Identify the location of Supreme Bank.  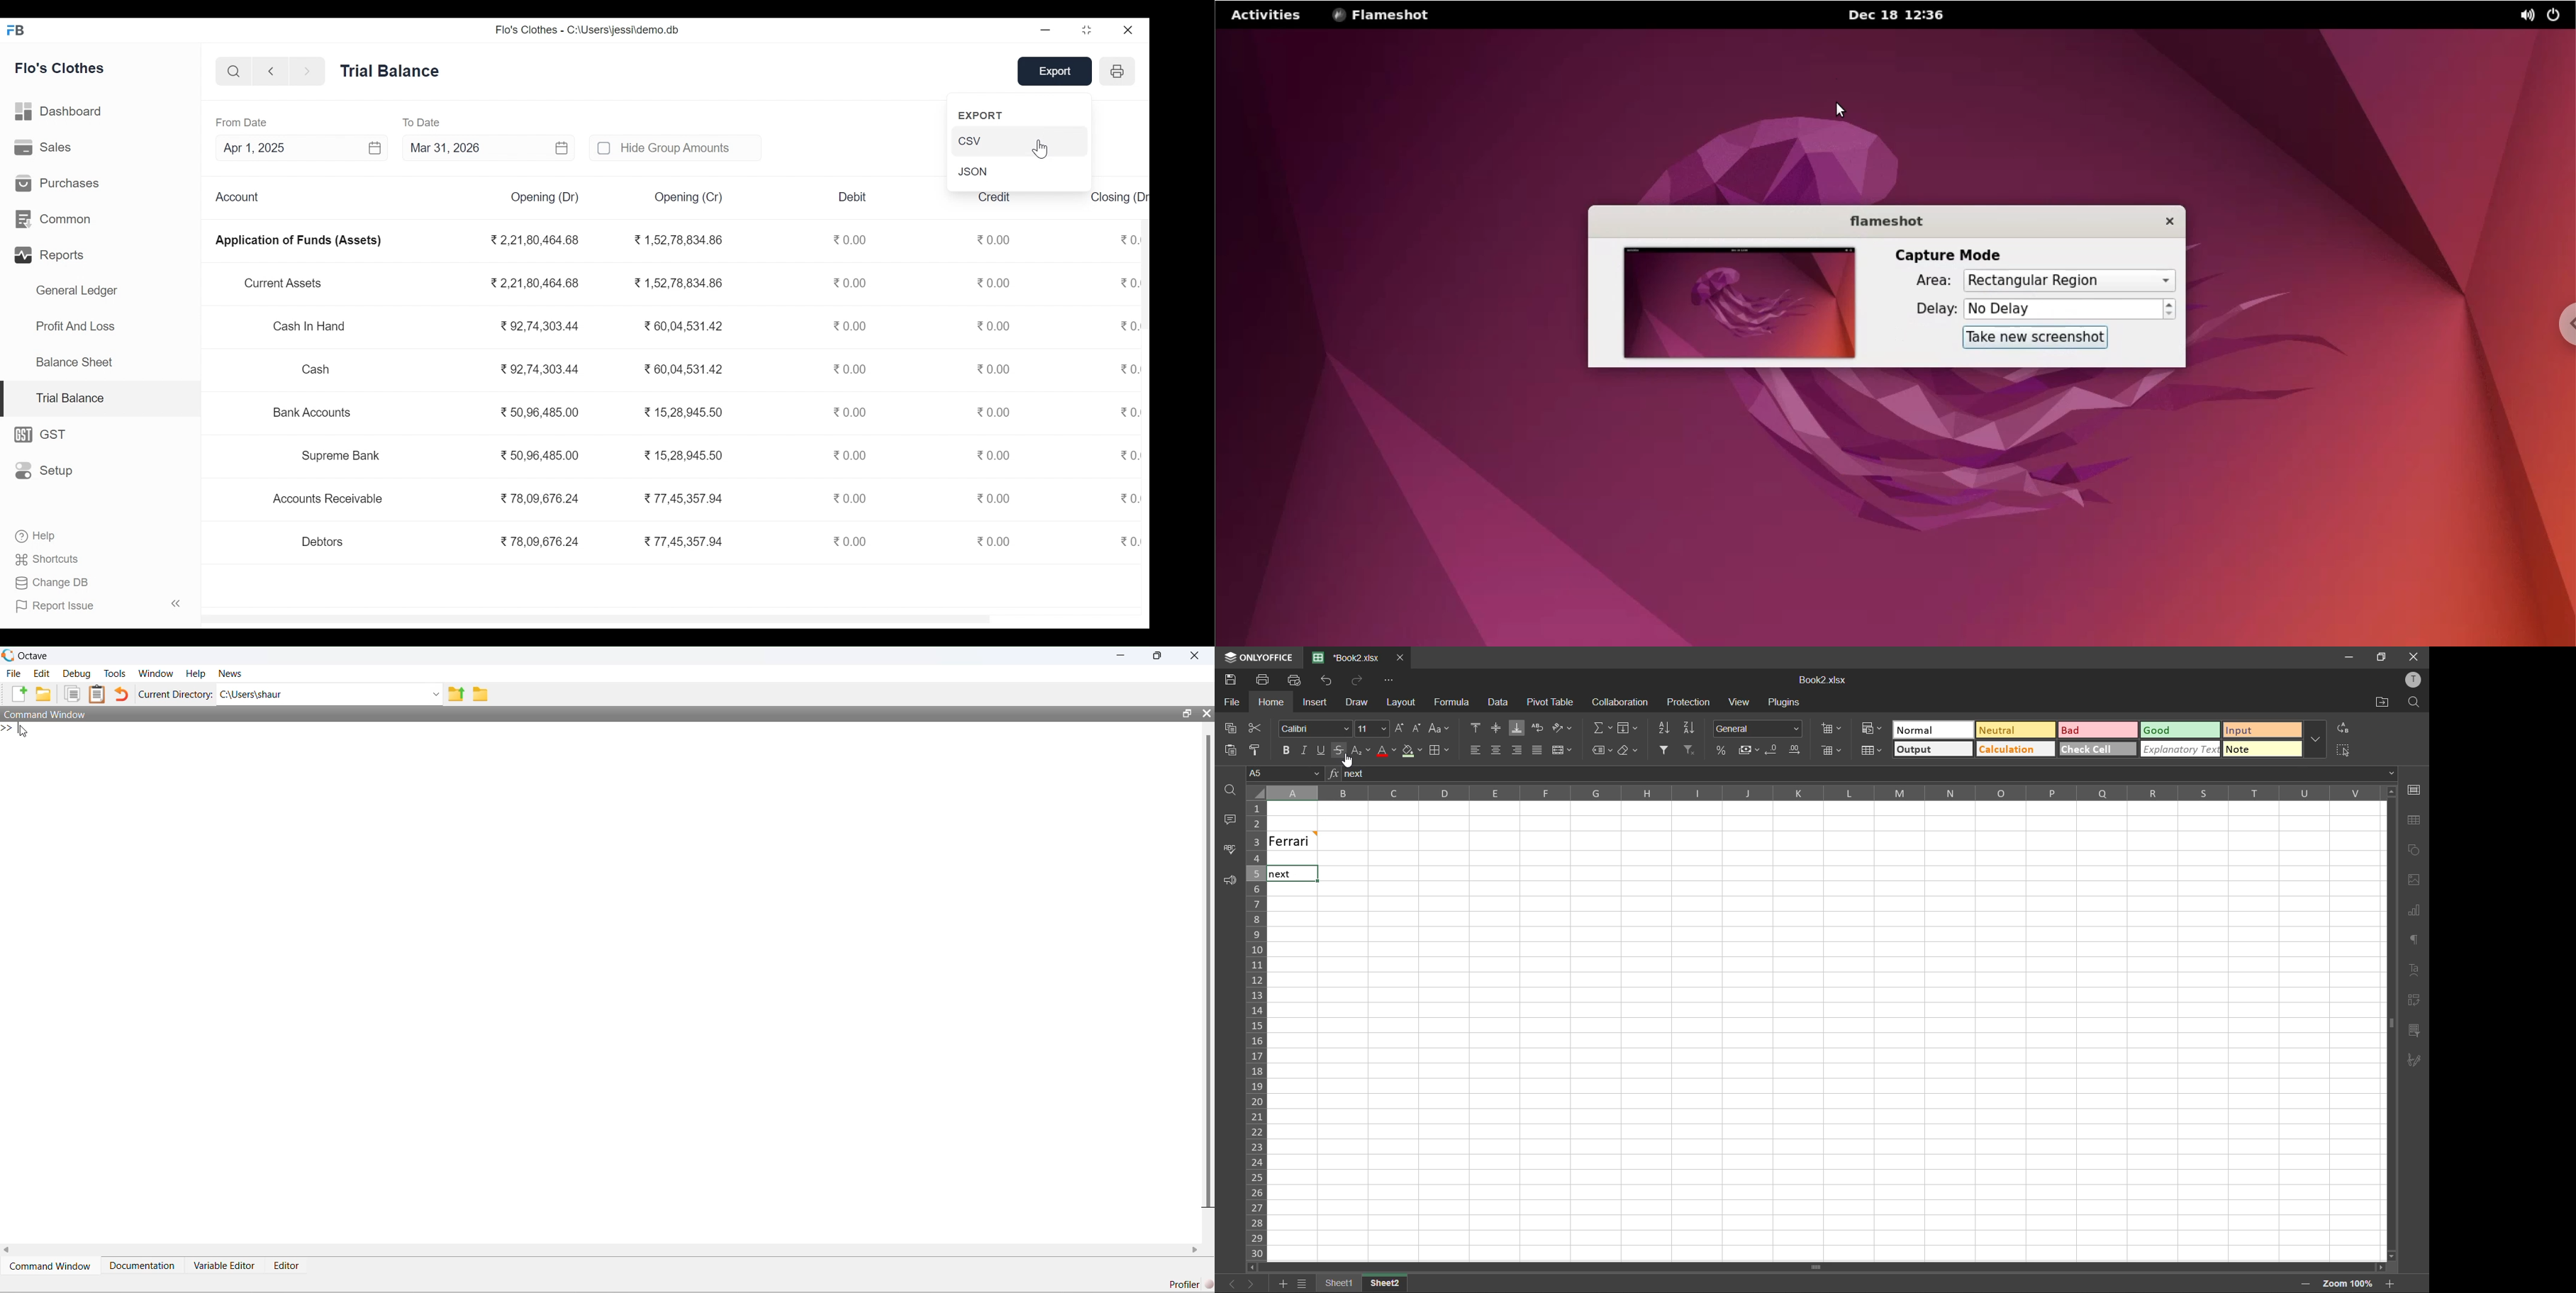
(346, 456).